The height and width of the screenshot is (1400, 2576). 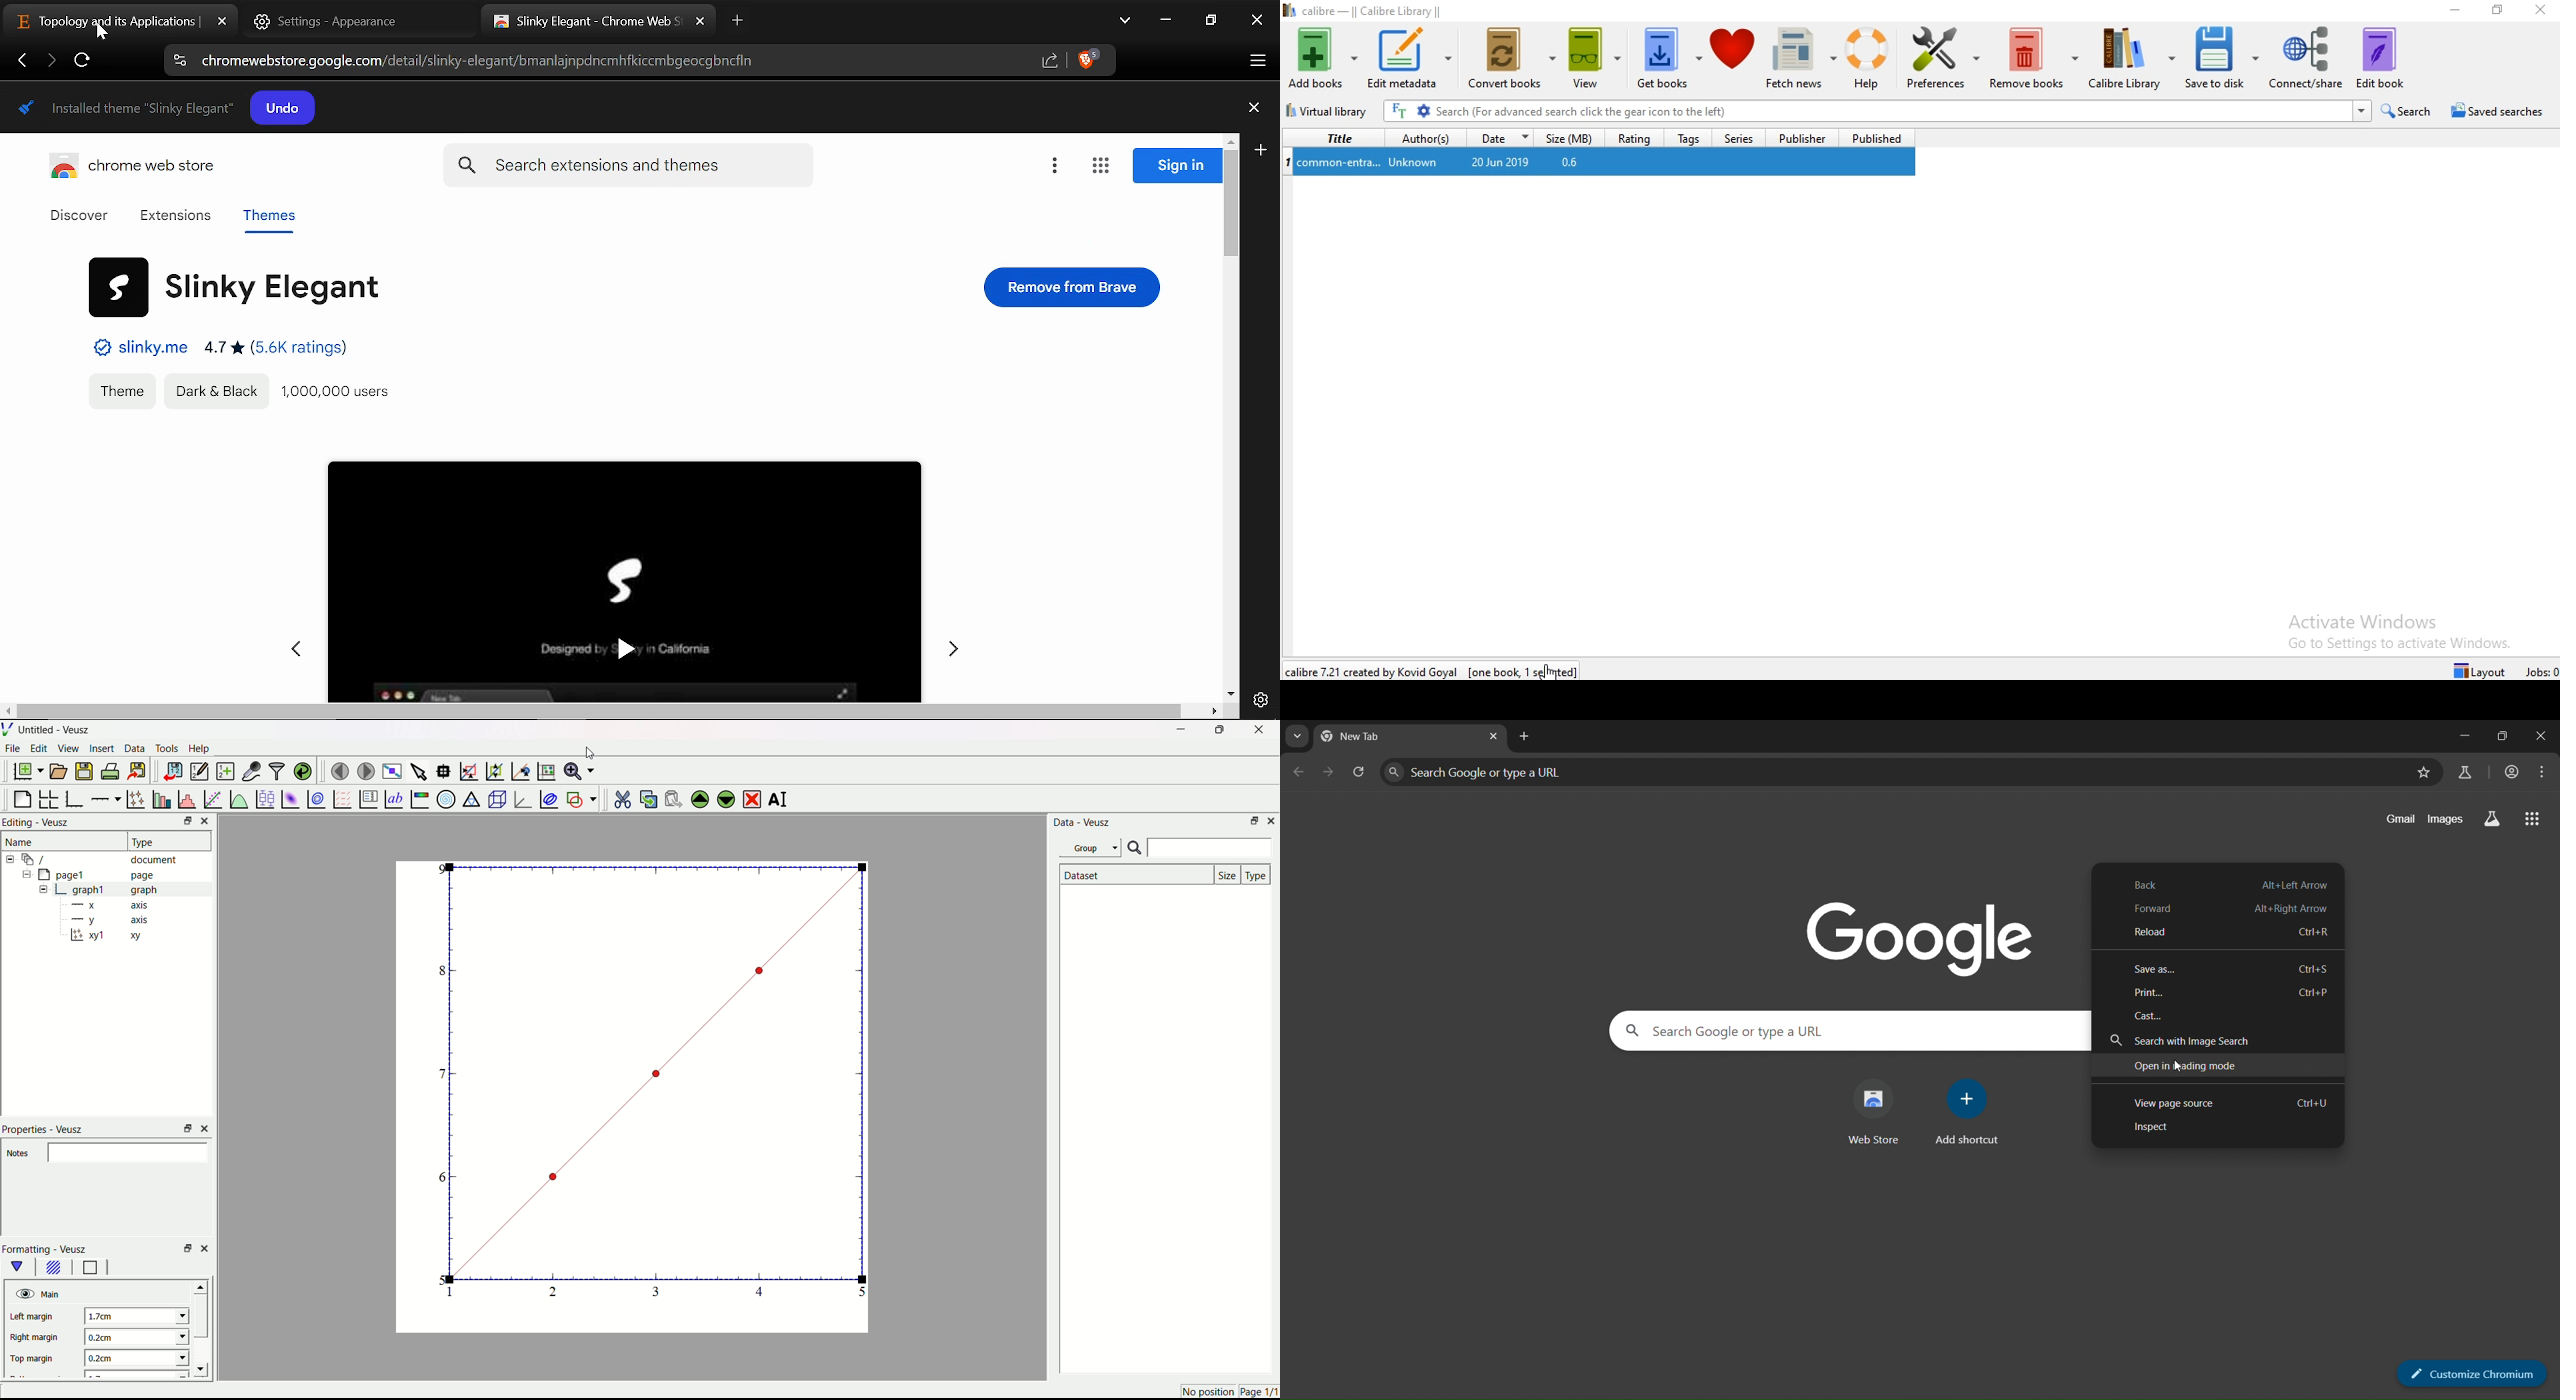 I want to click on Convert books, so click(x=1509, y=57).